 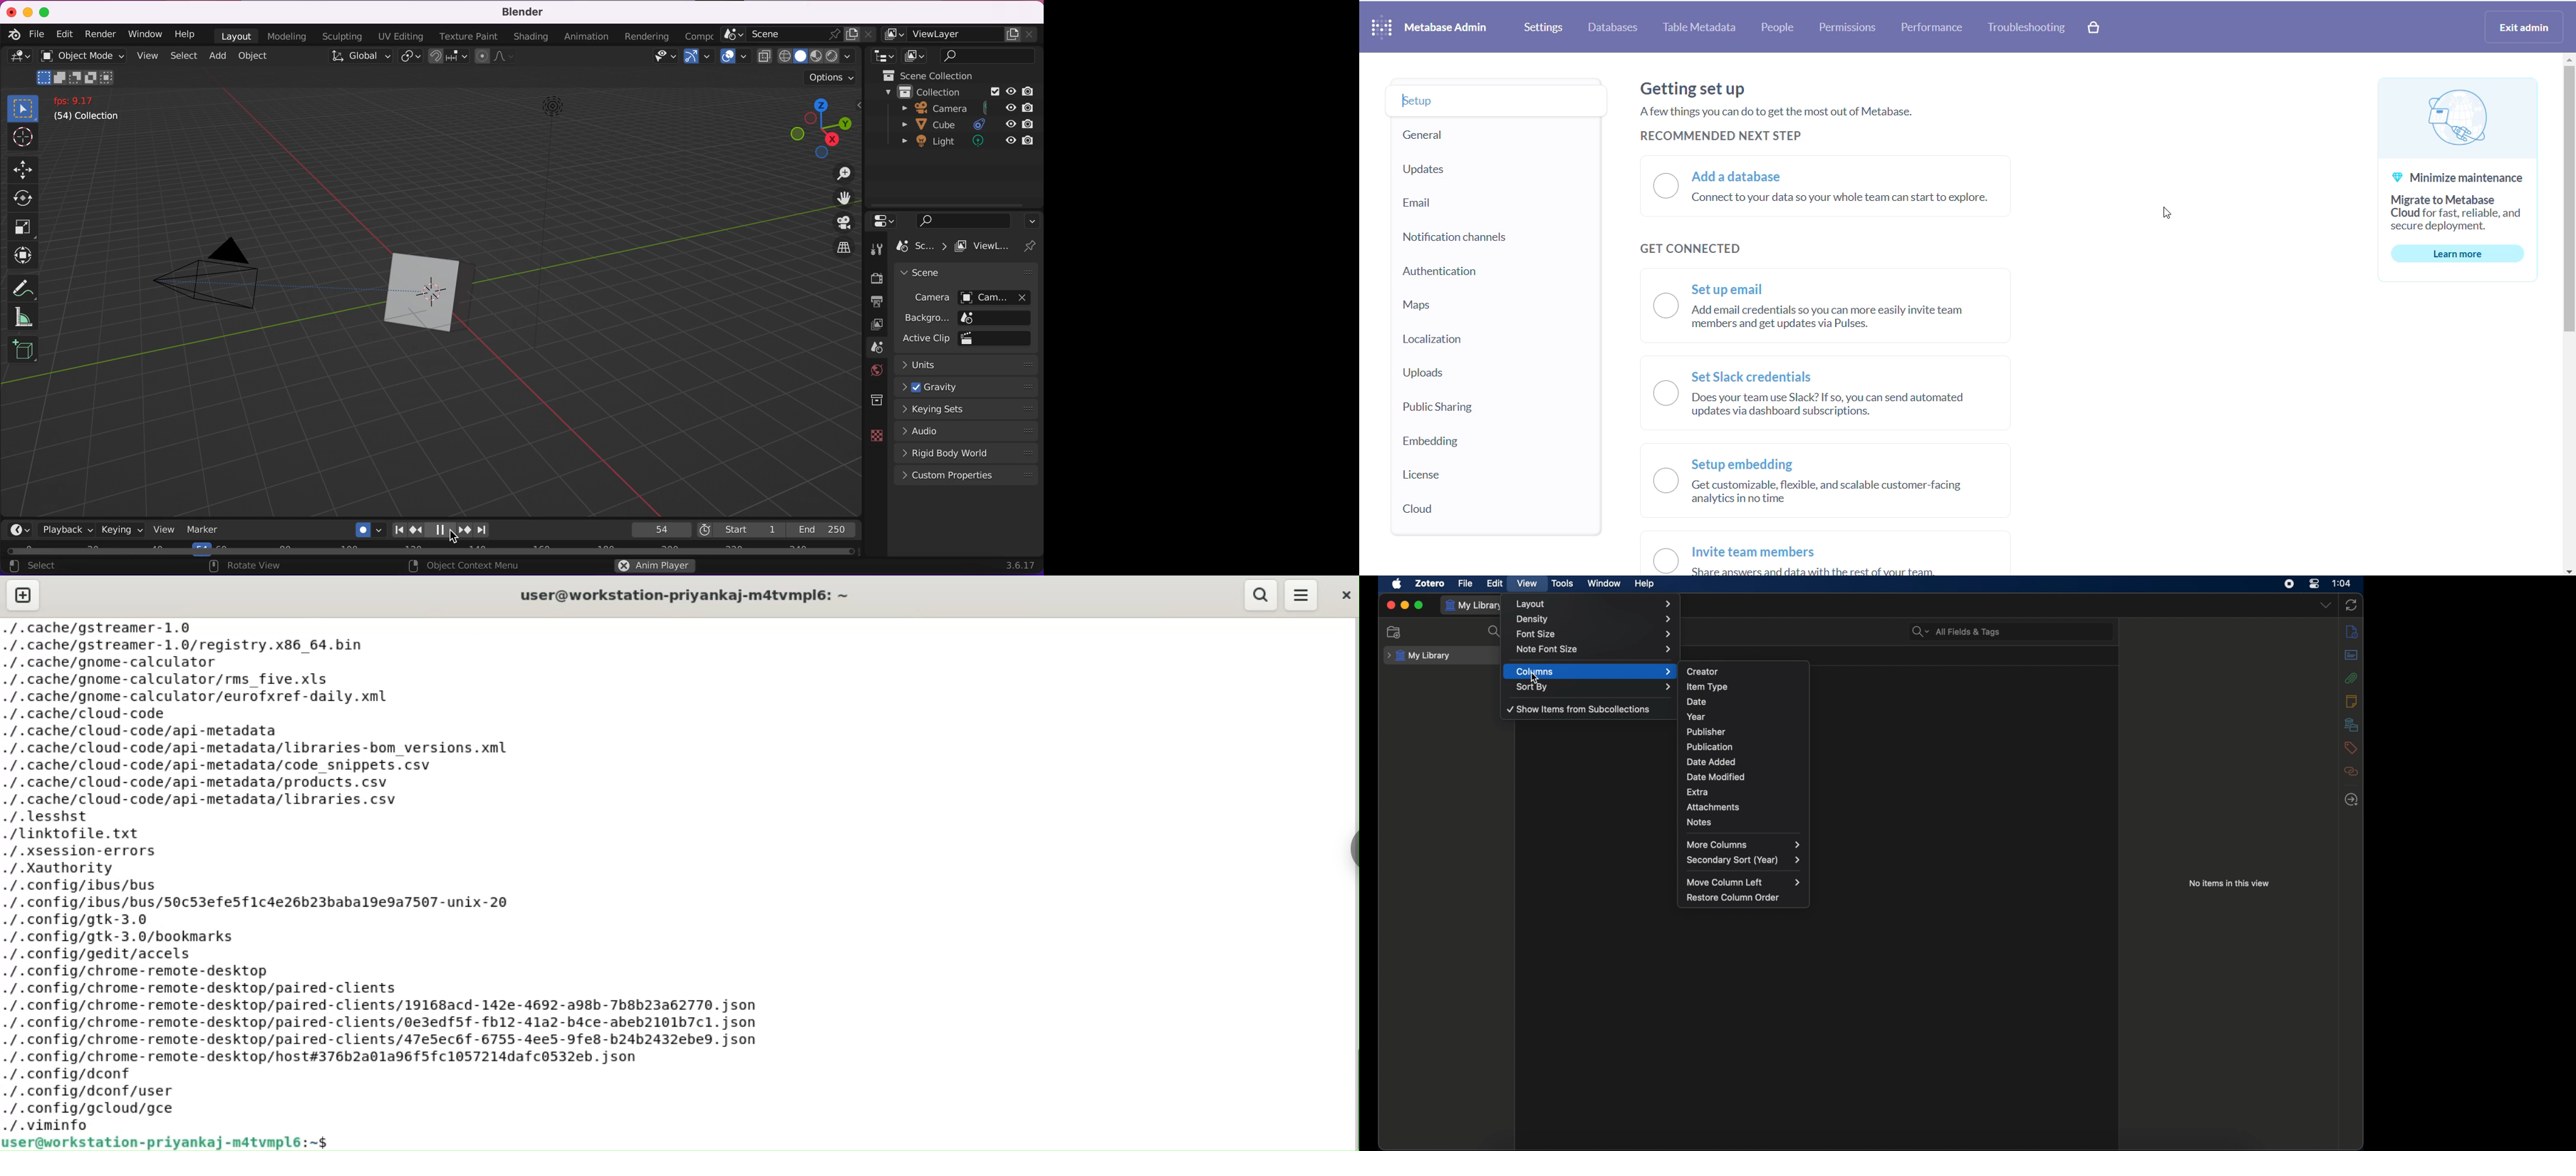 What do you see at coordinates (1594, 604) in the screenshot?
I see `layout` at bounding box center [1594, 604].